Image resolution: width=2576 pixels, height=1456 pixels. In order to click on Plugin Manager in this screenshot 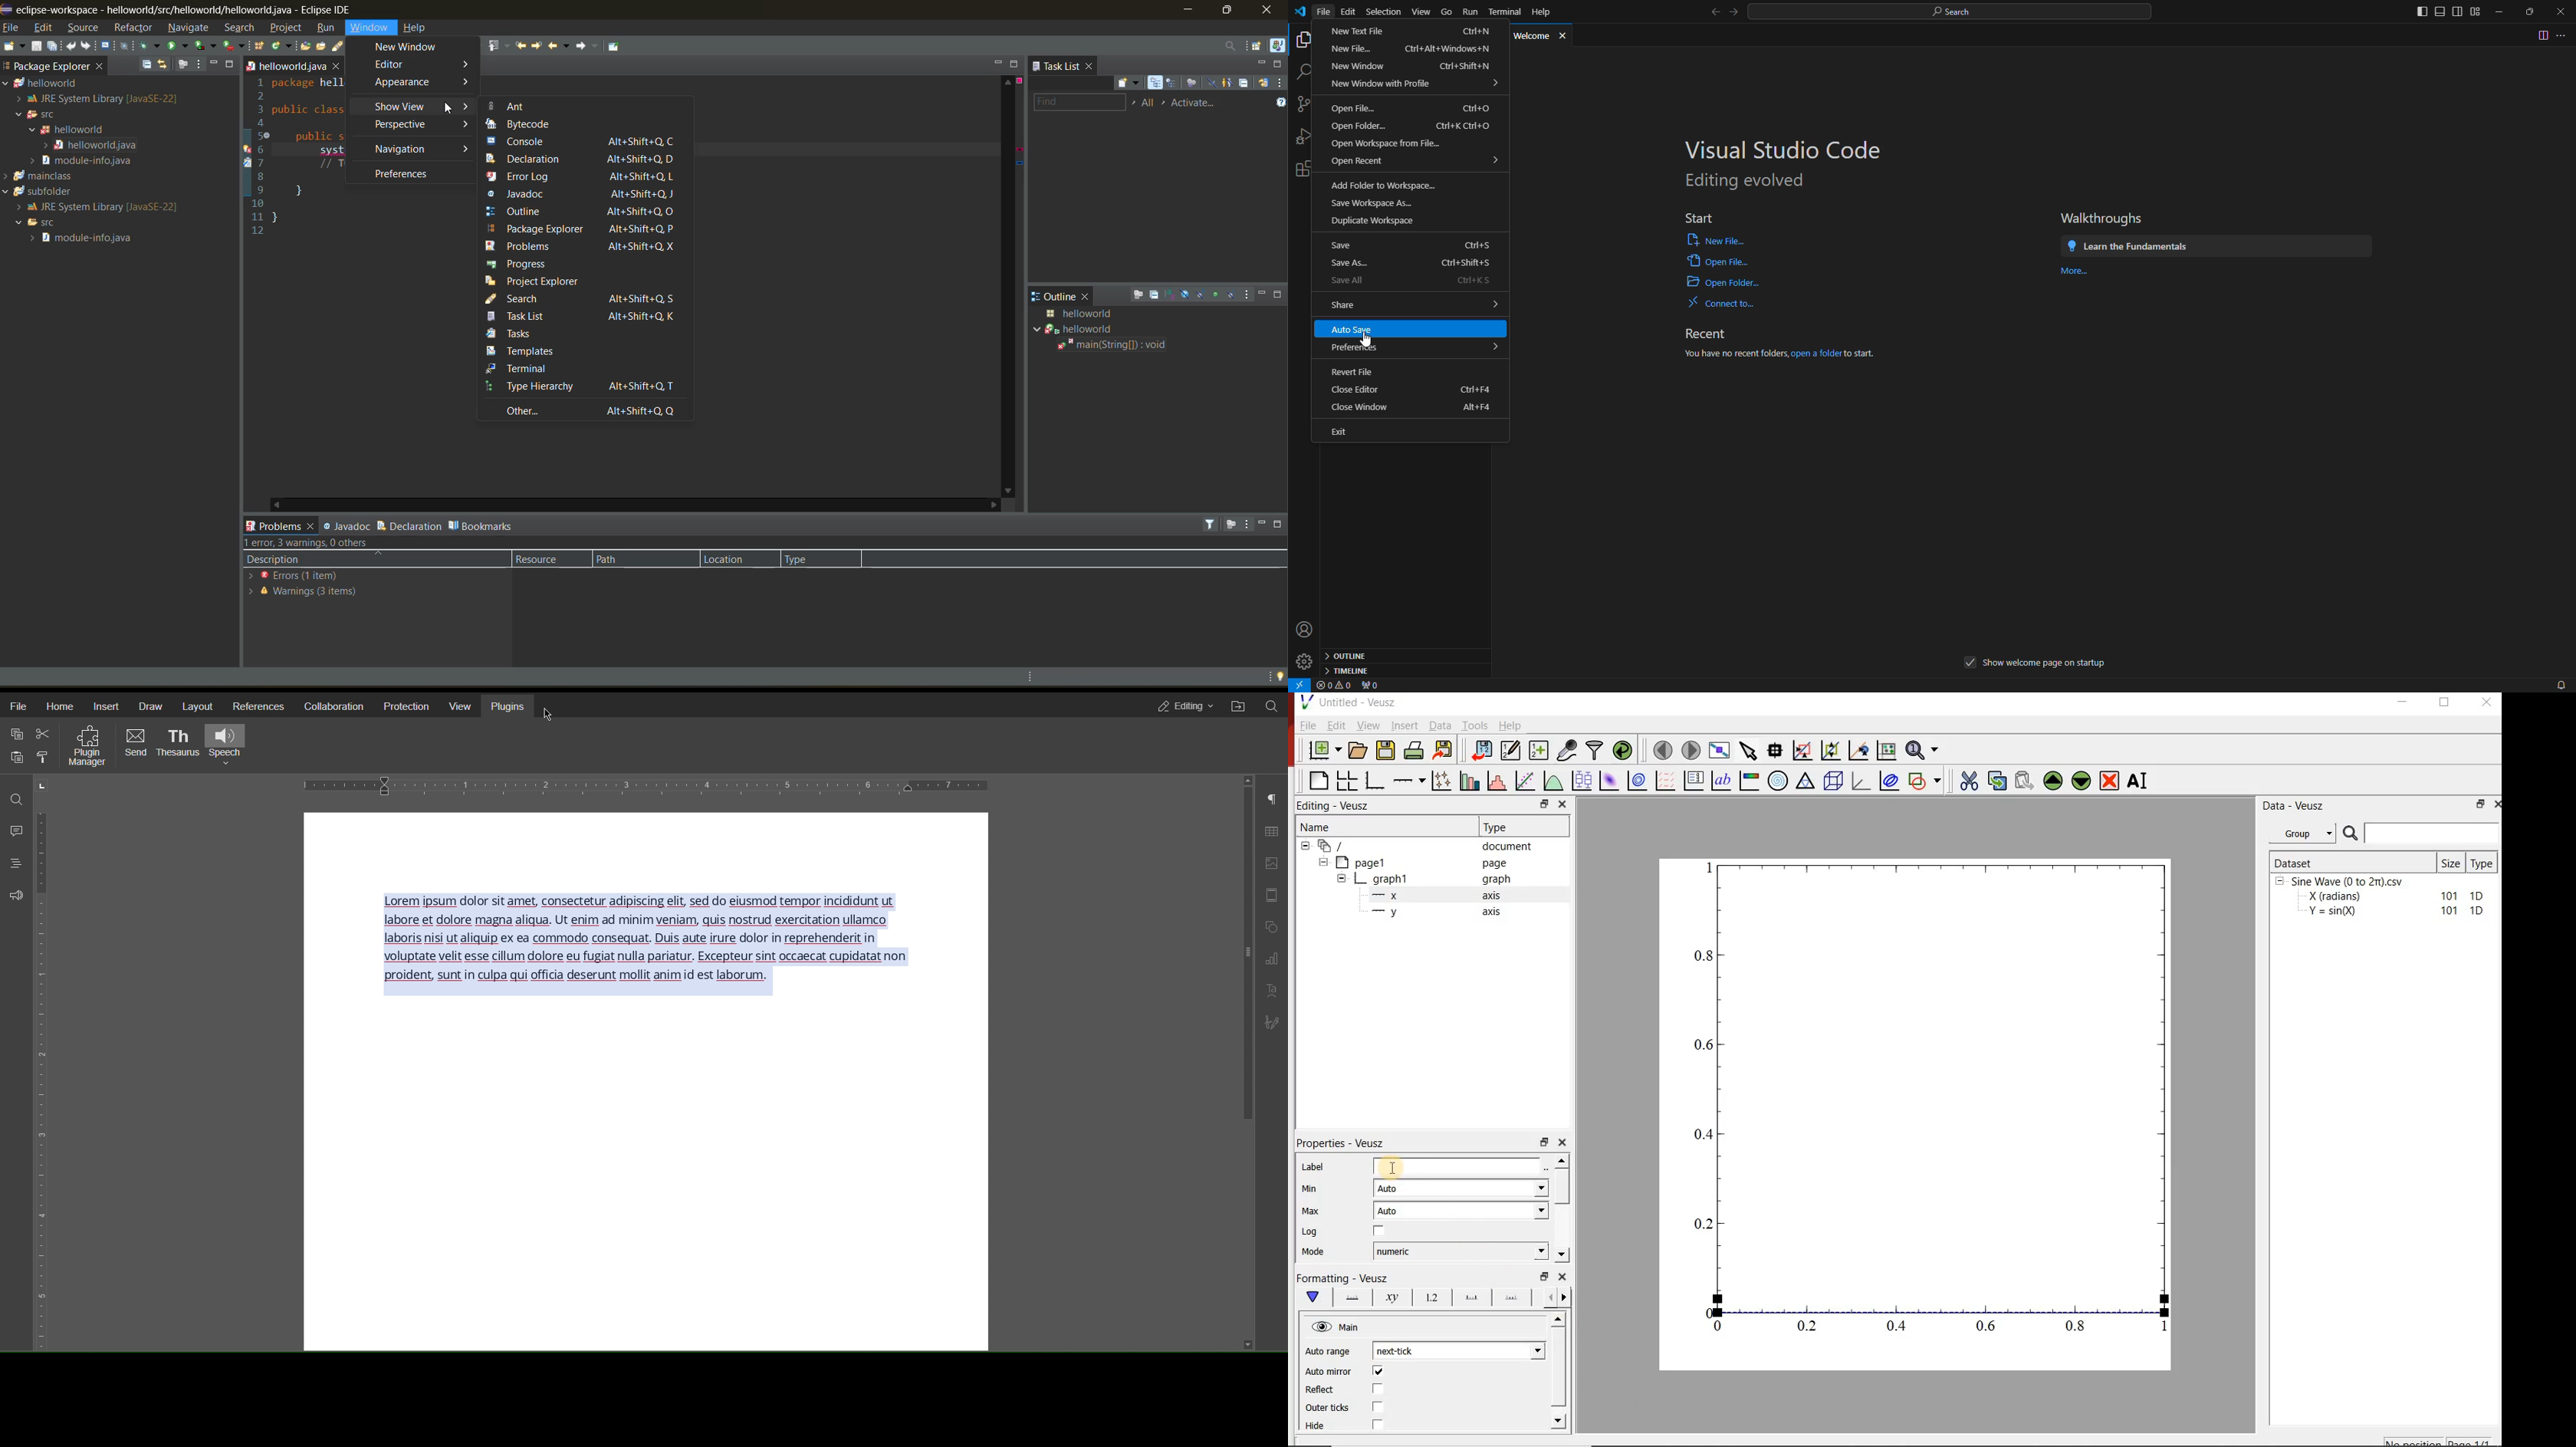, I will do `click(87, 748)`.